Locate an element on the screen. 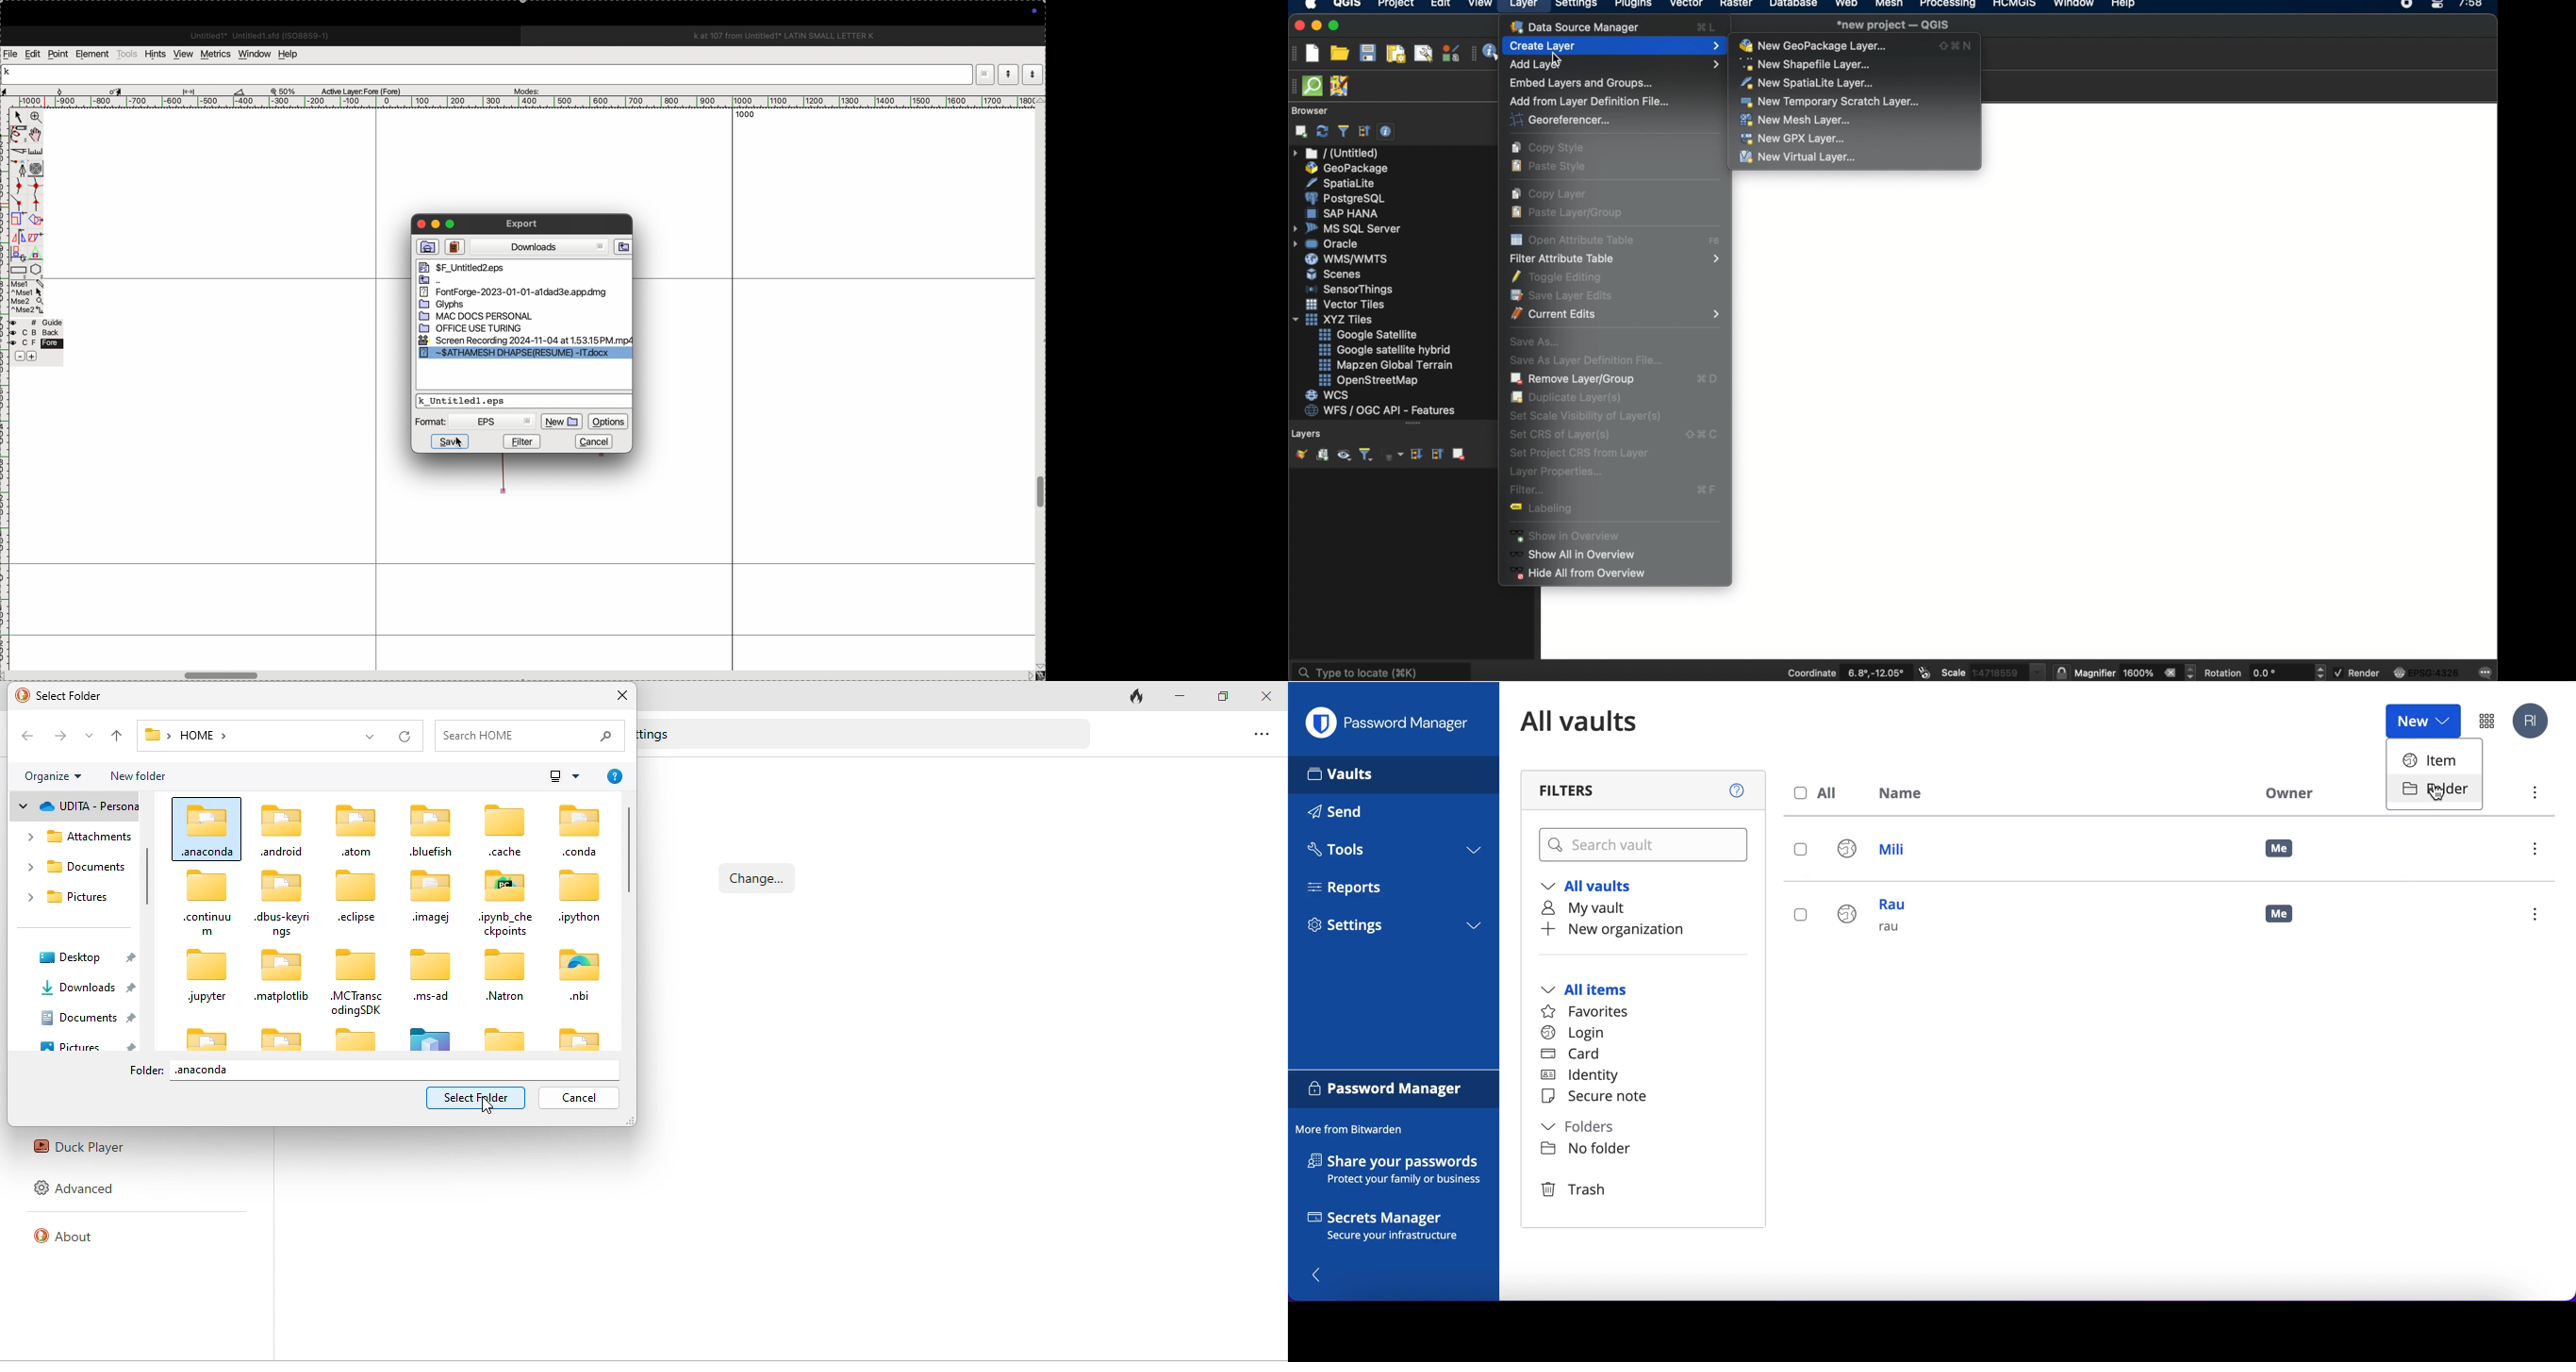 The height and width of the screenshot is (1372, 2576). untitled std is located at coordinates (263, 35).